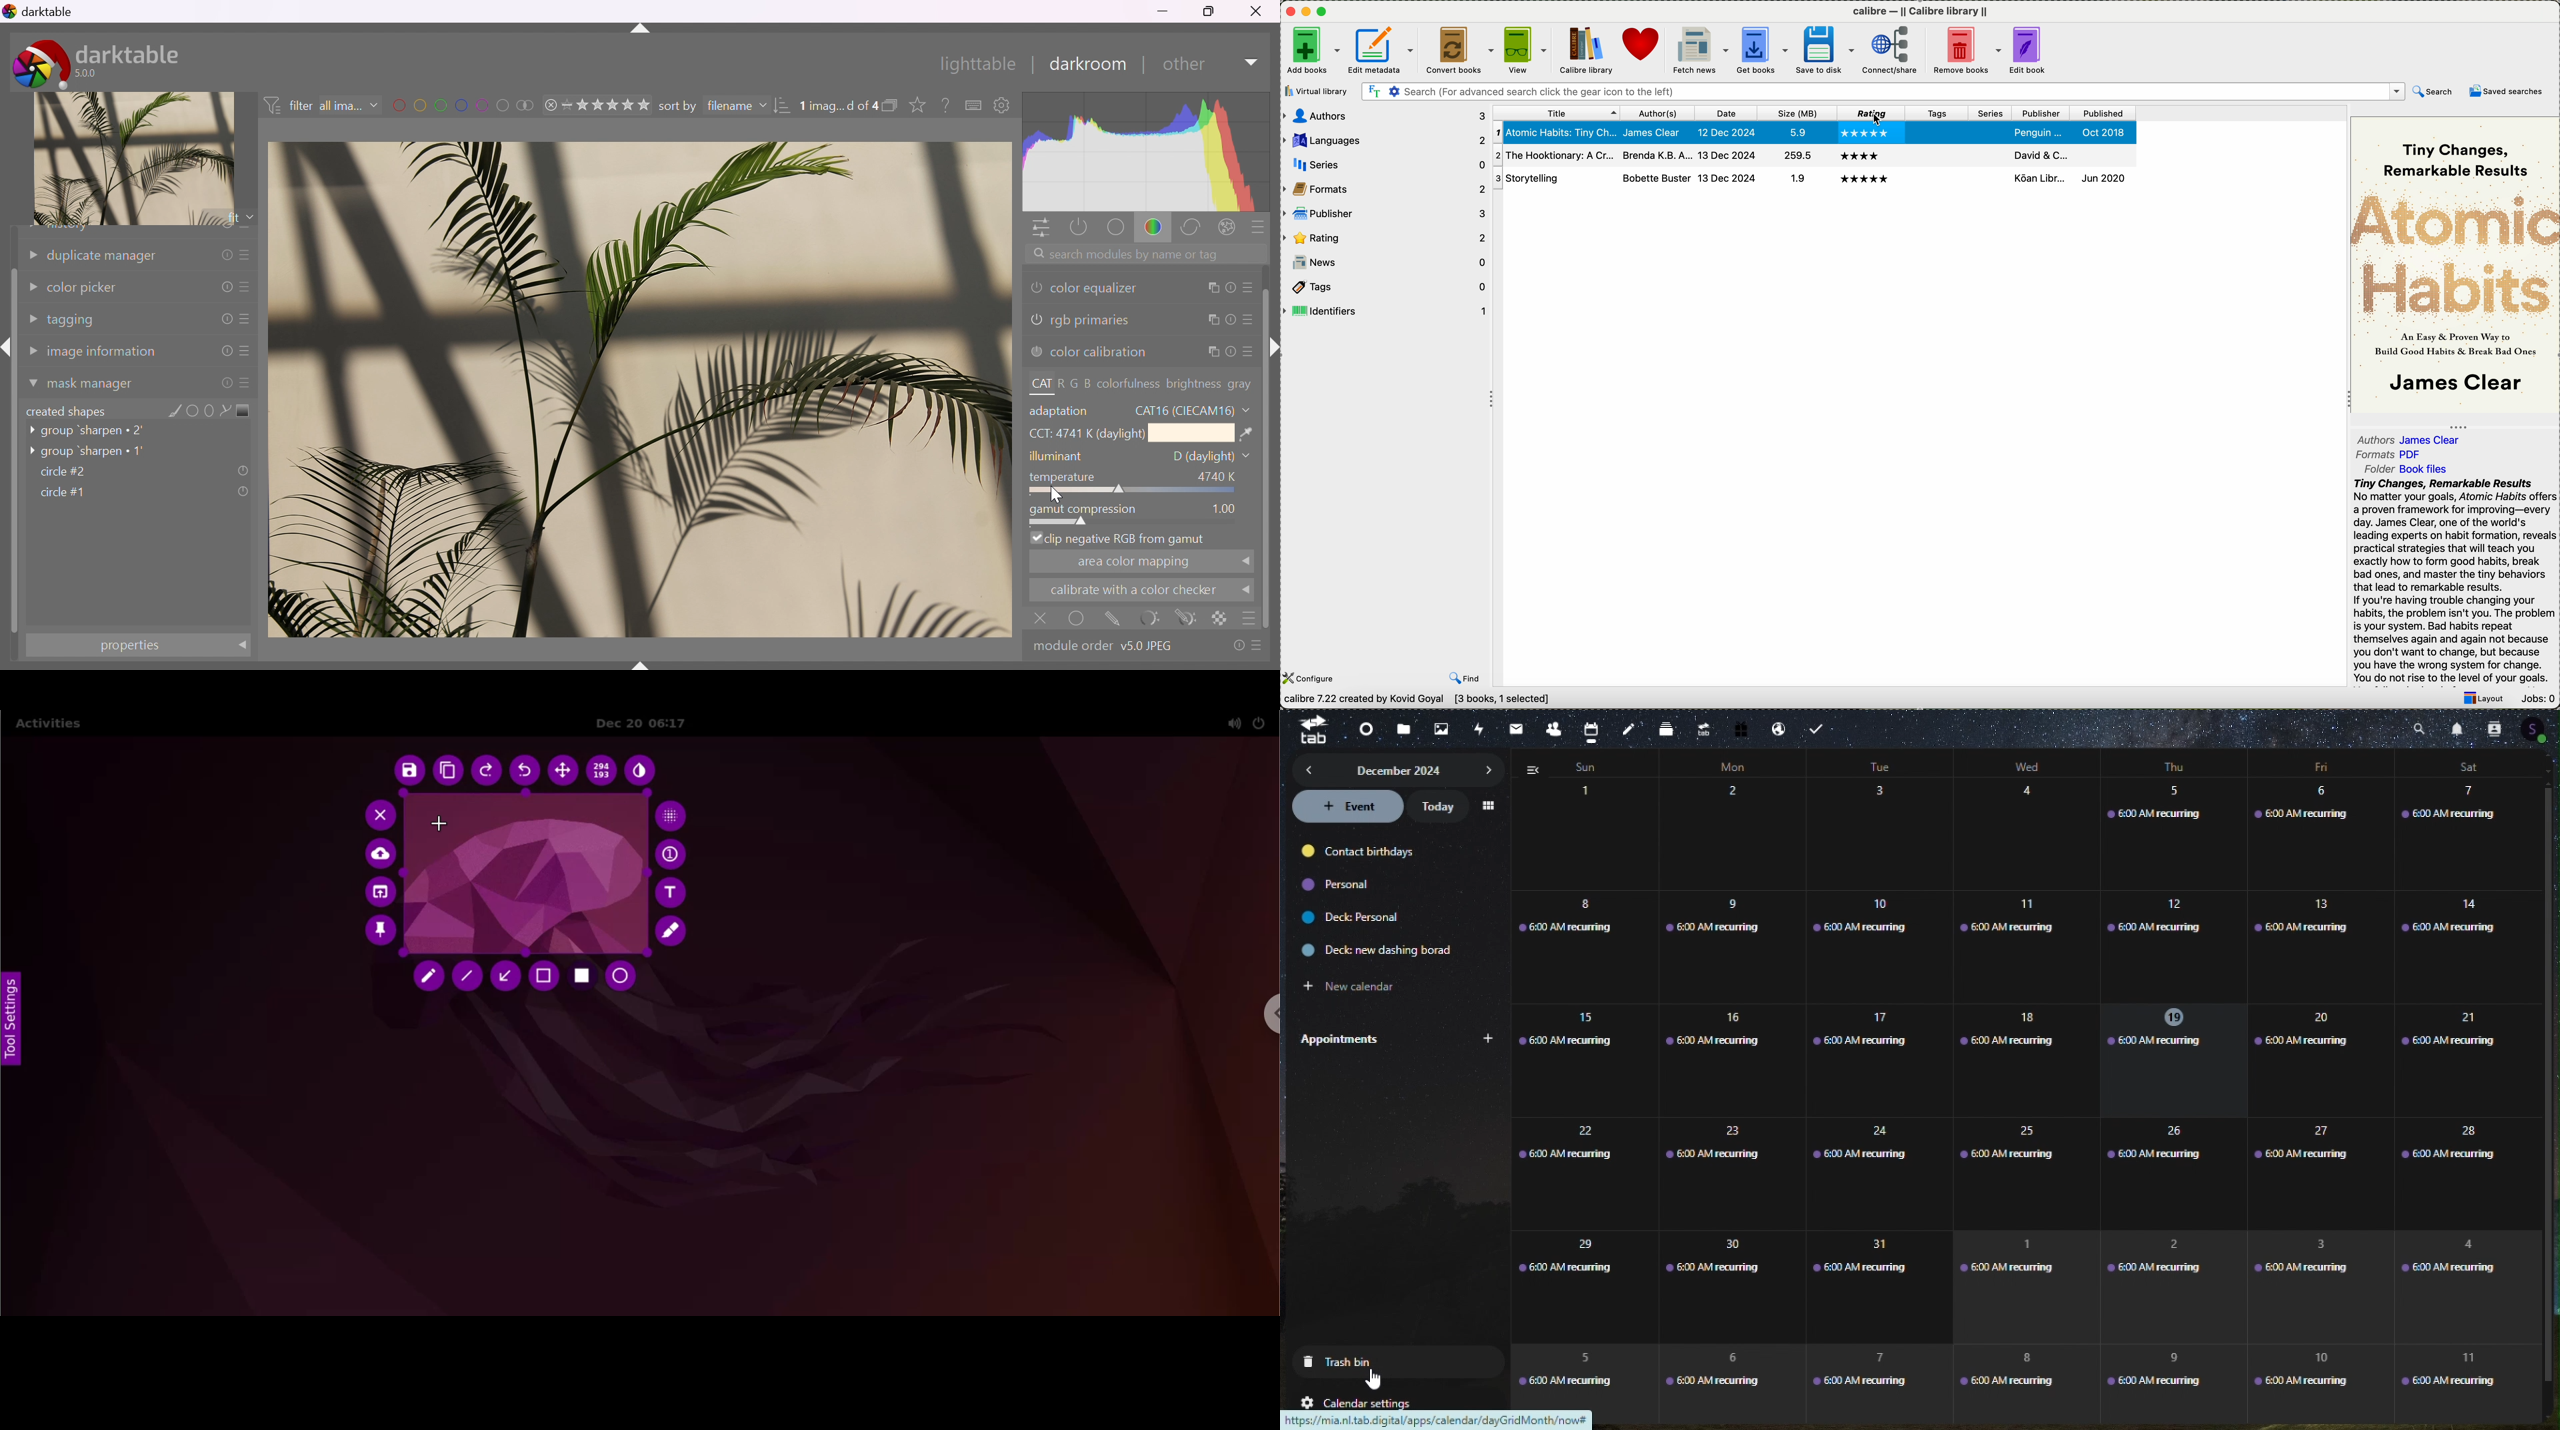 Image resolution: width=2576 pixels, height=1456 pixels. I want to click on darktable, so click(35, 10).